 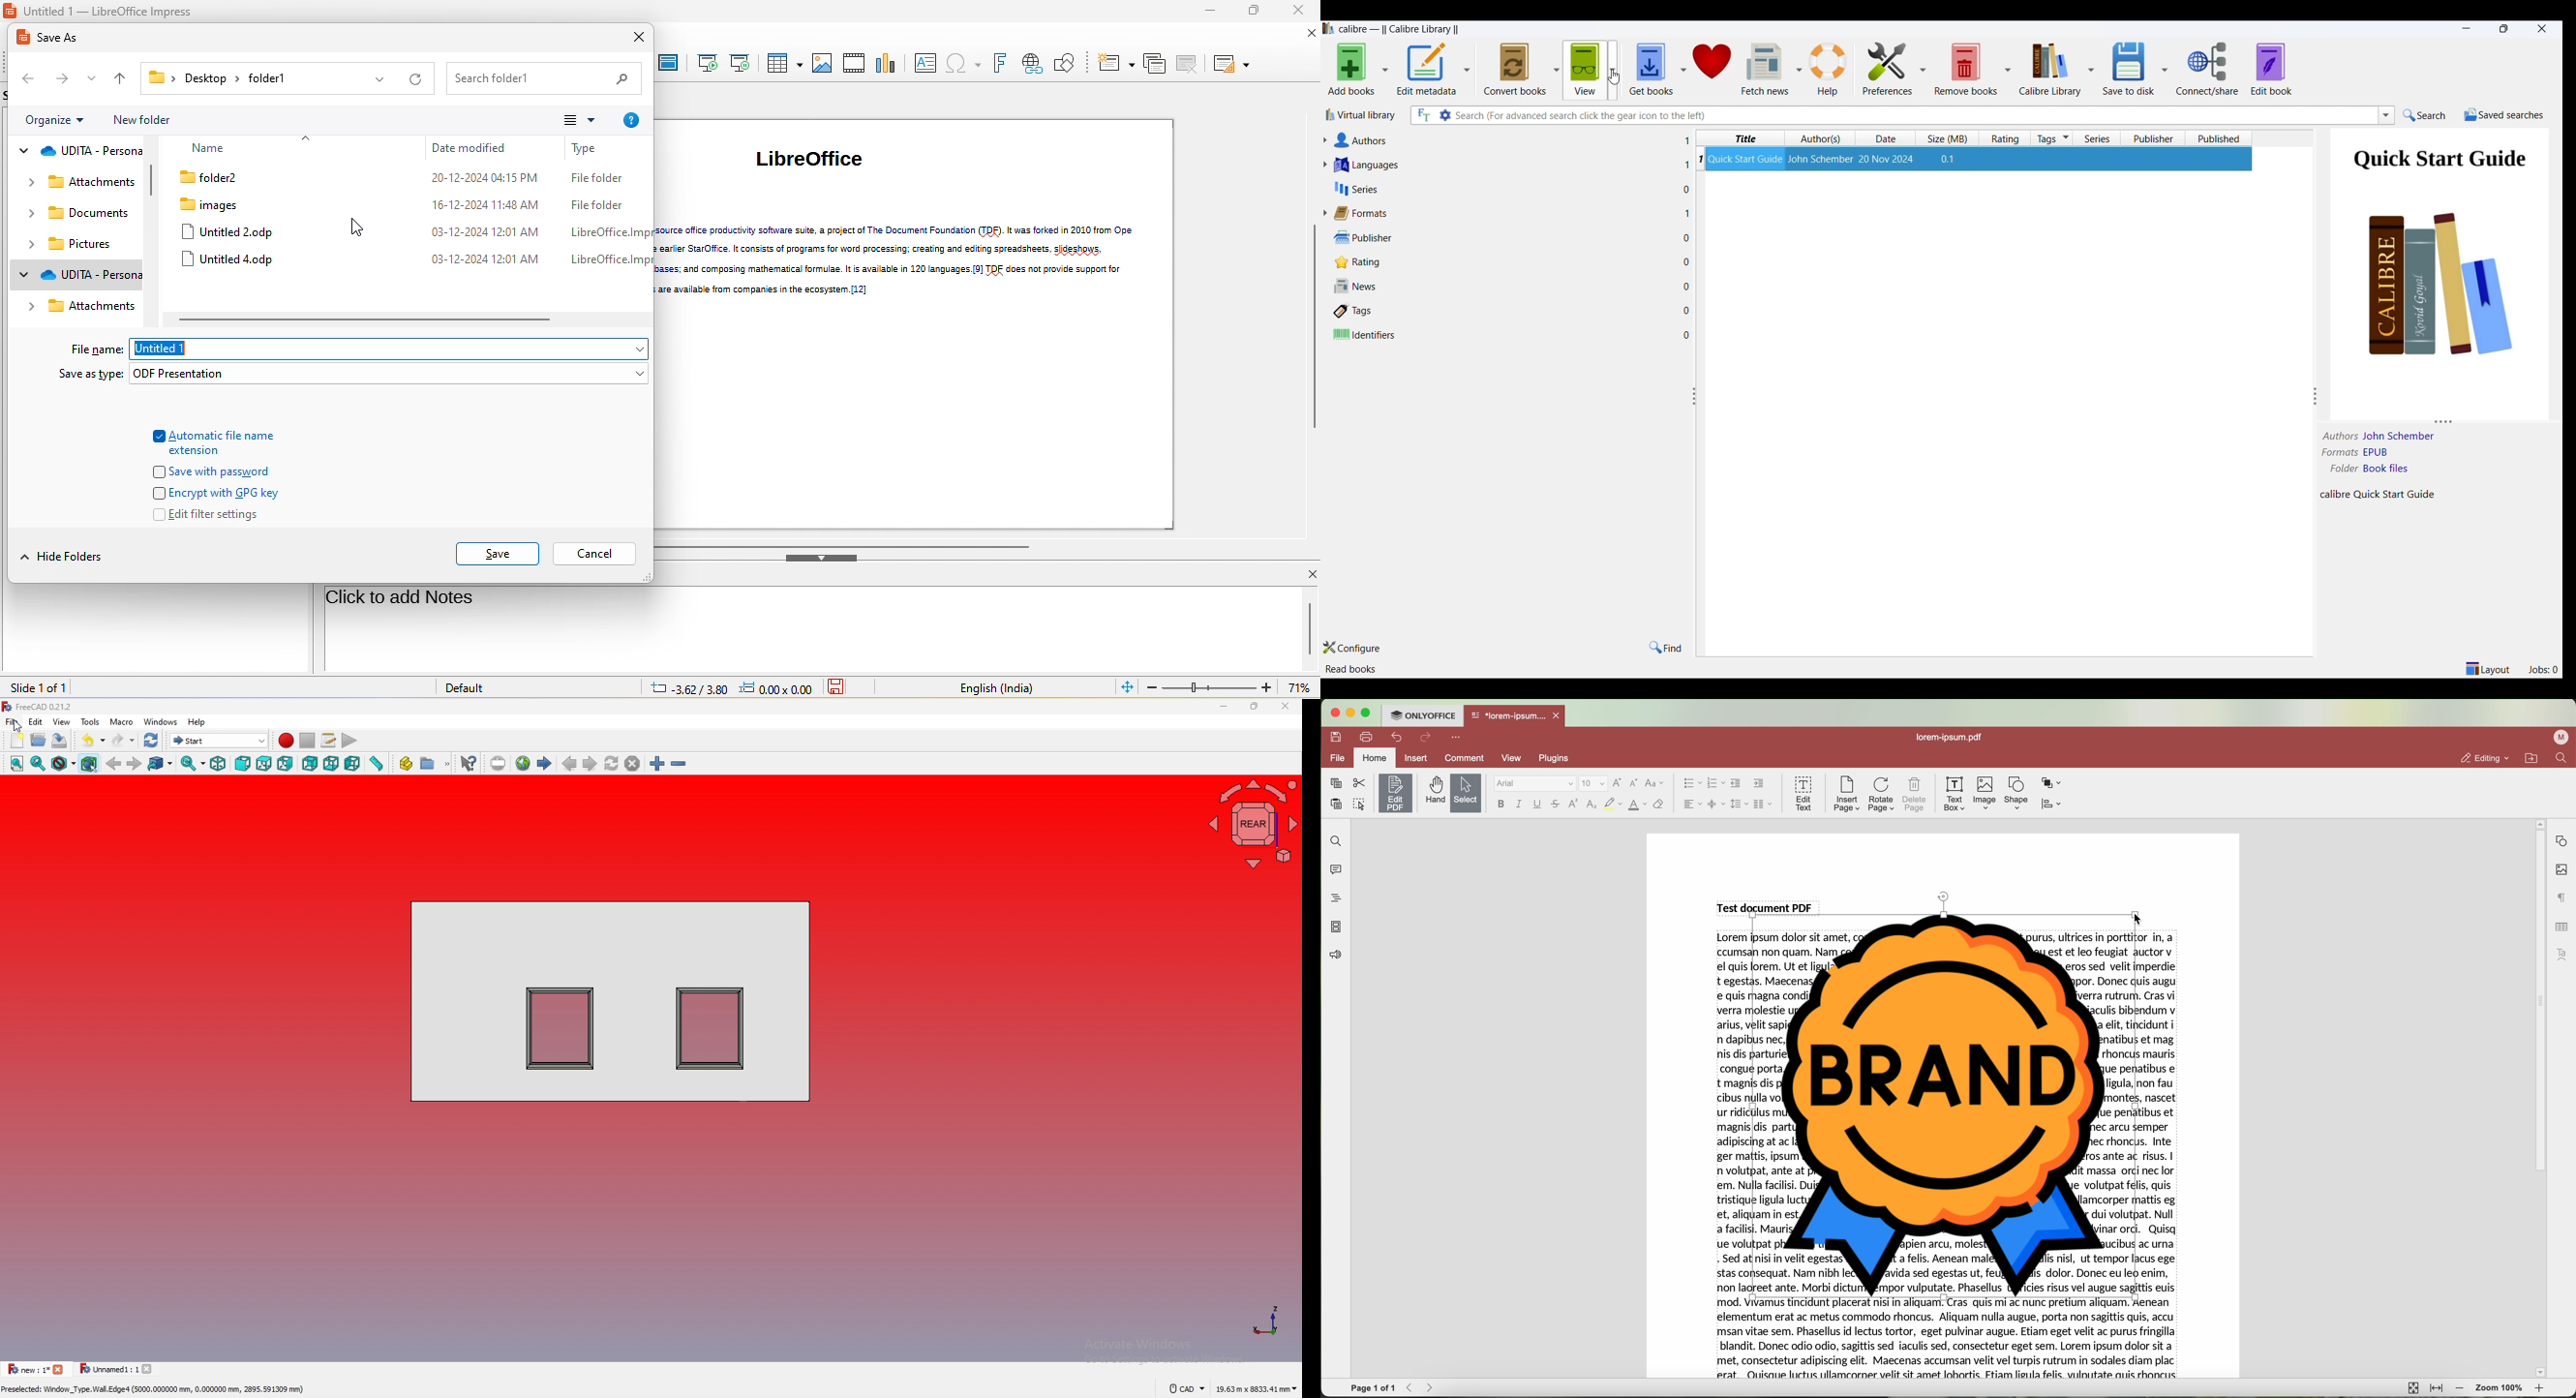 I want to click on save as, so click(x=57, y=41).